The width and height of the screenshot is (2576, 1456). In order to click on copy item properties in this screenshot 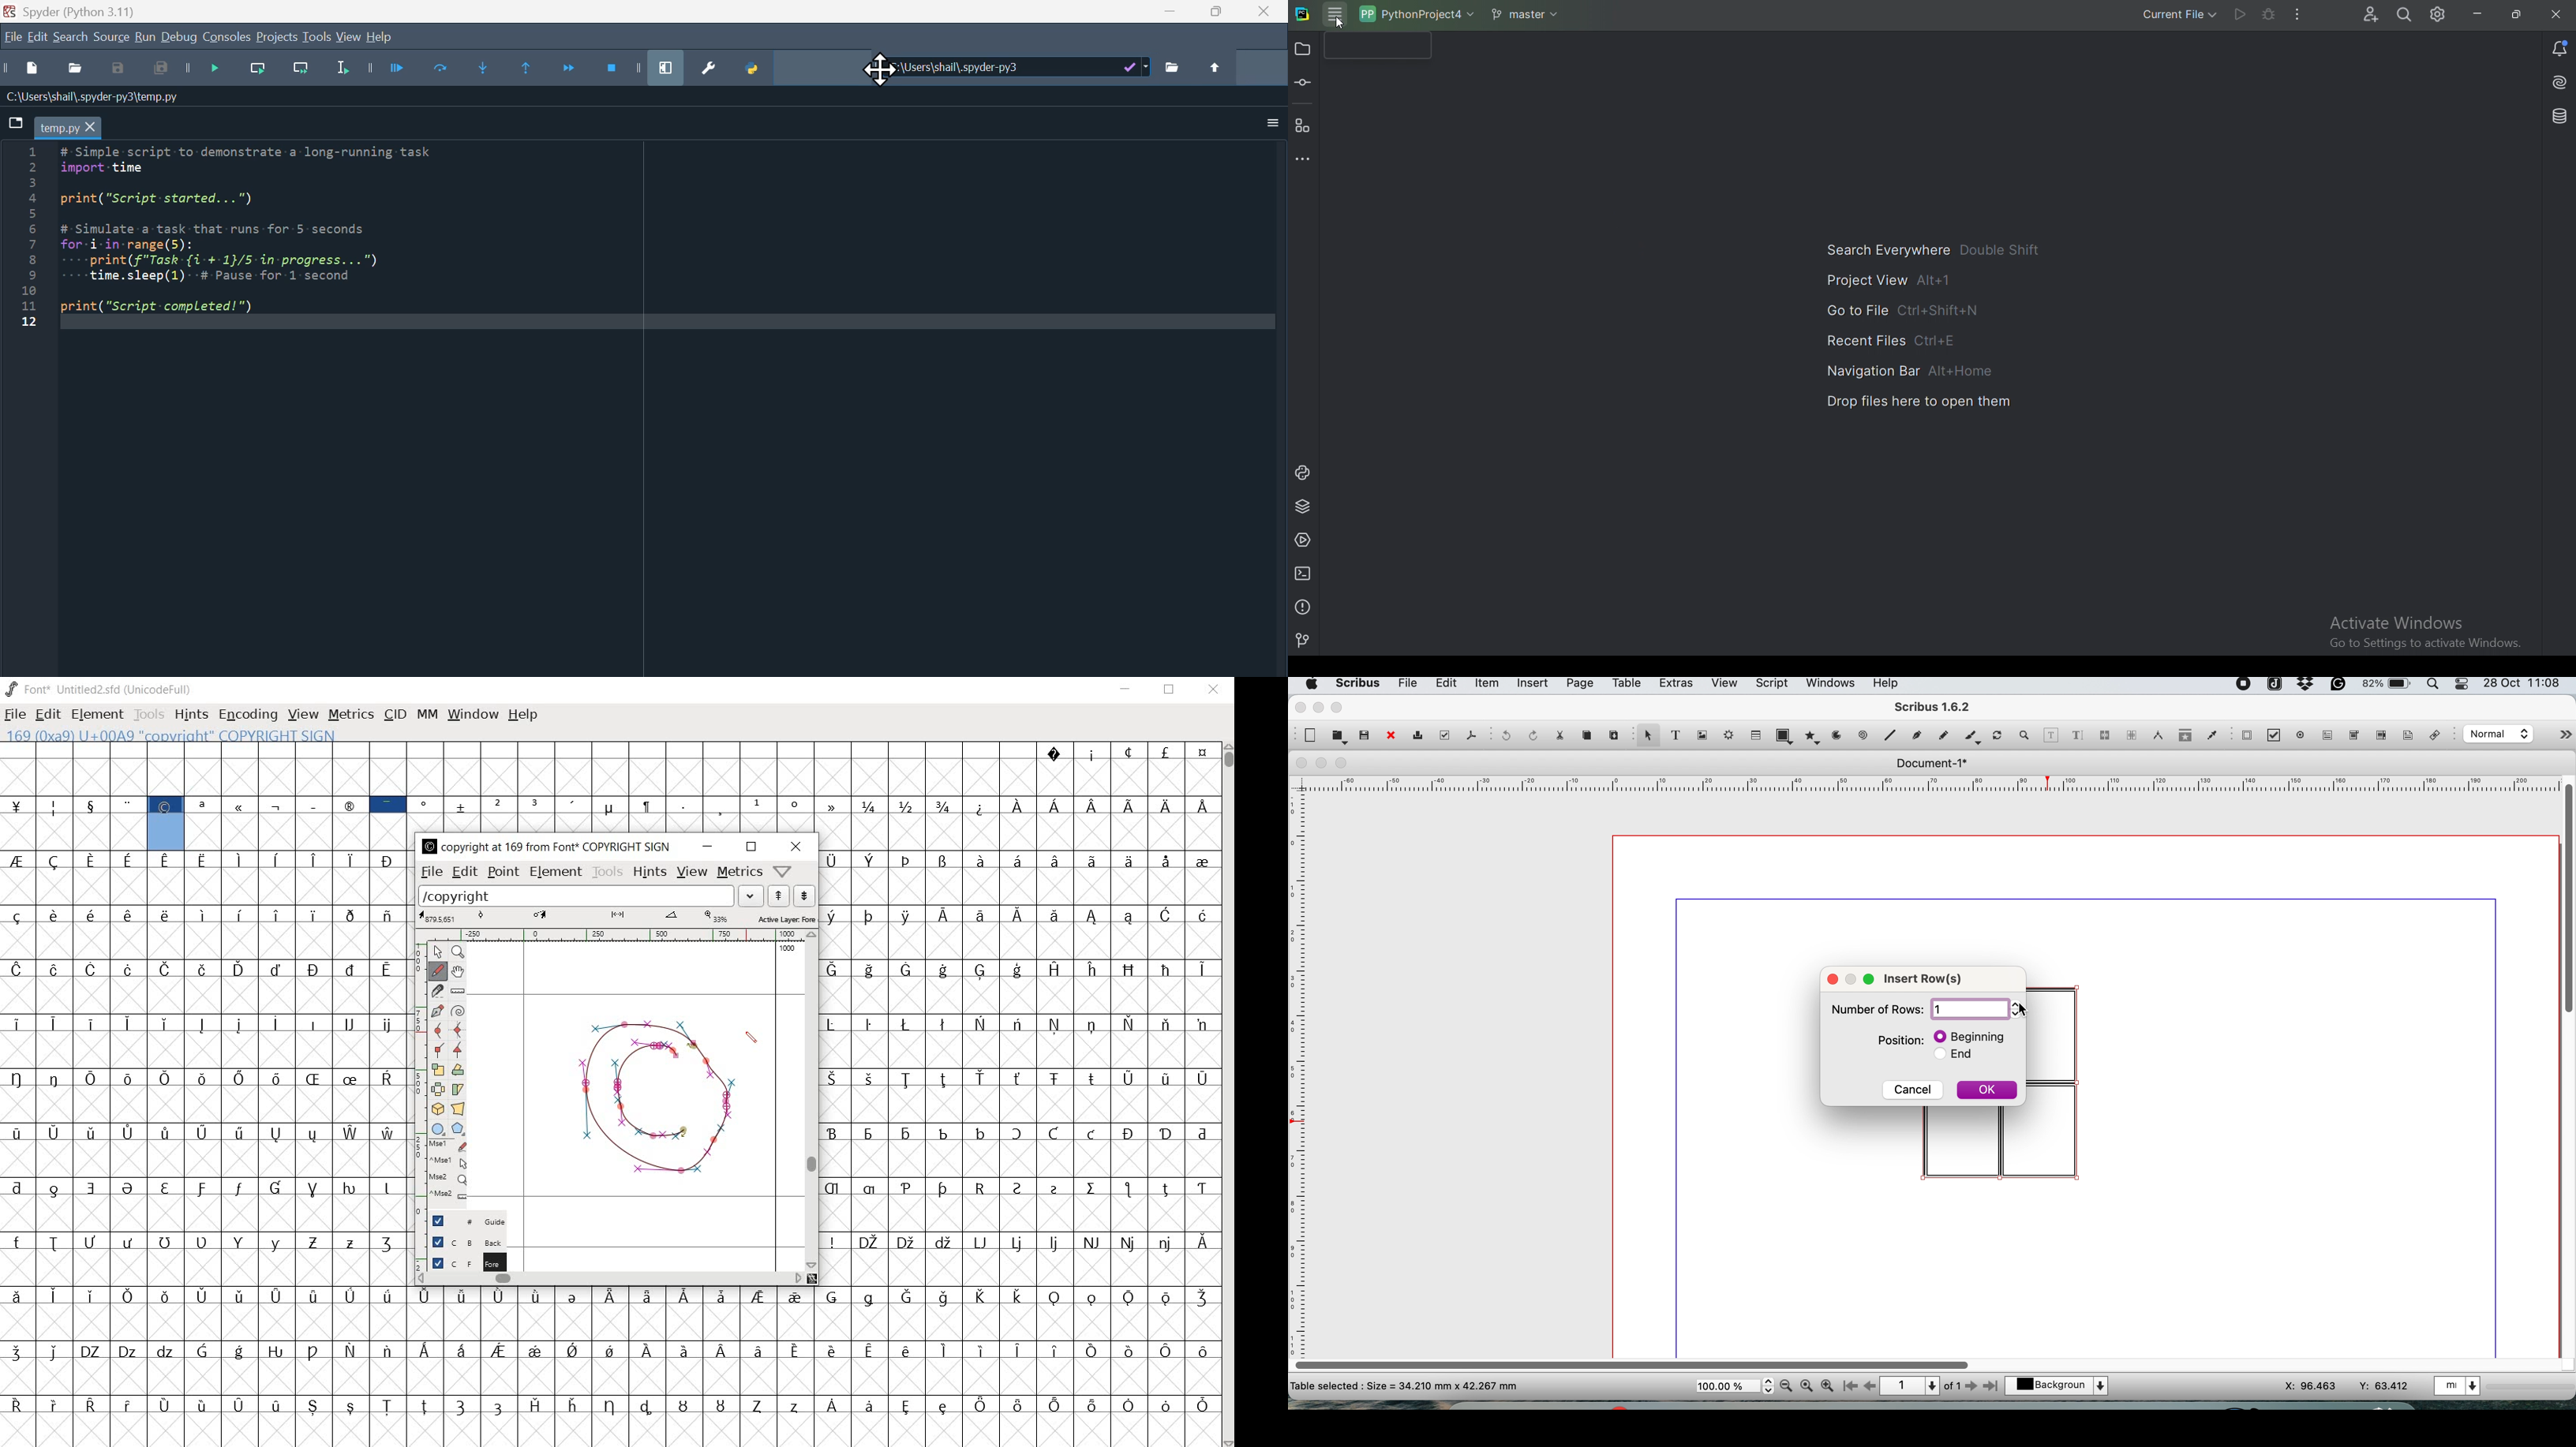, I will do `click(2182, 738)`.